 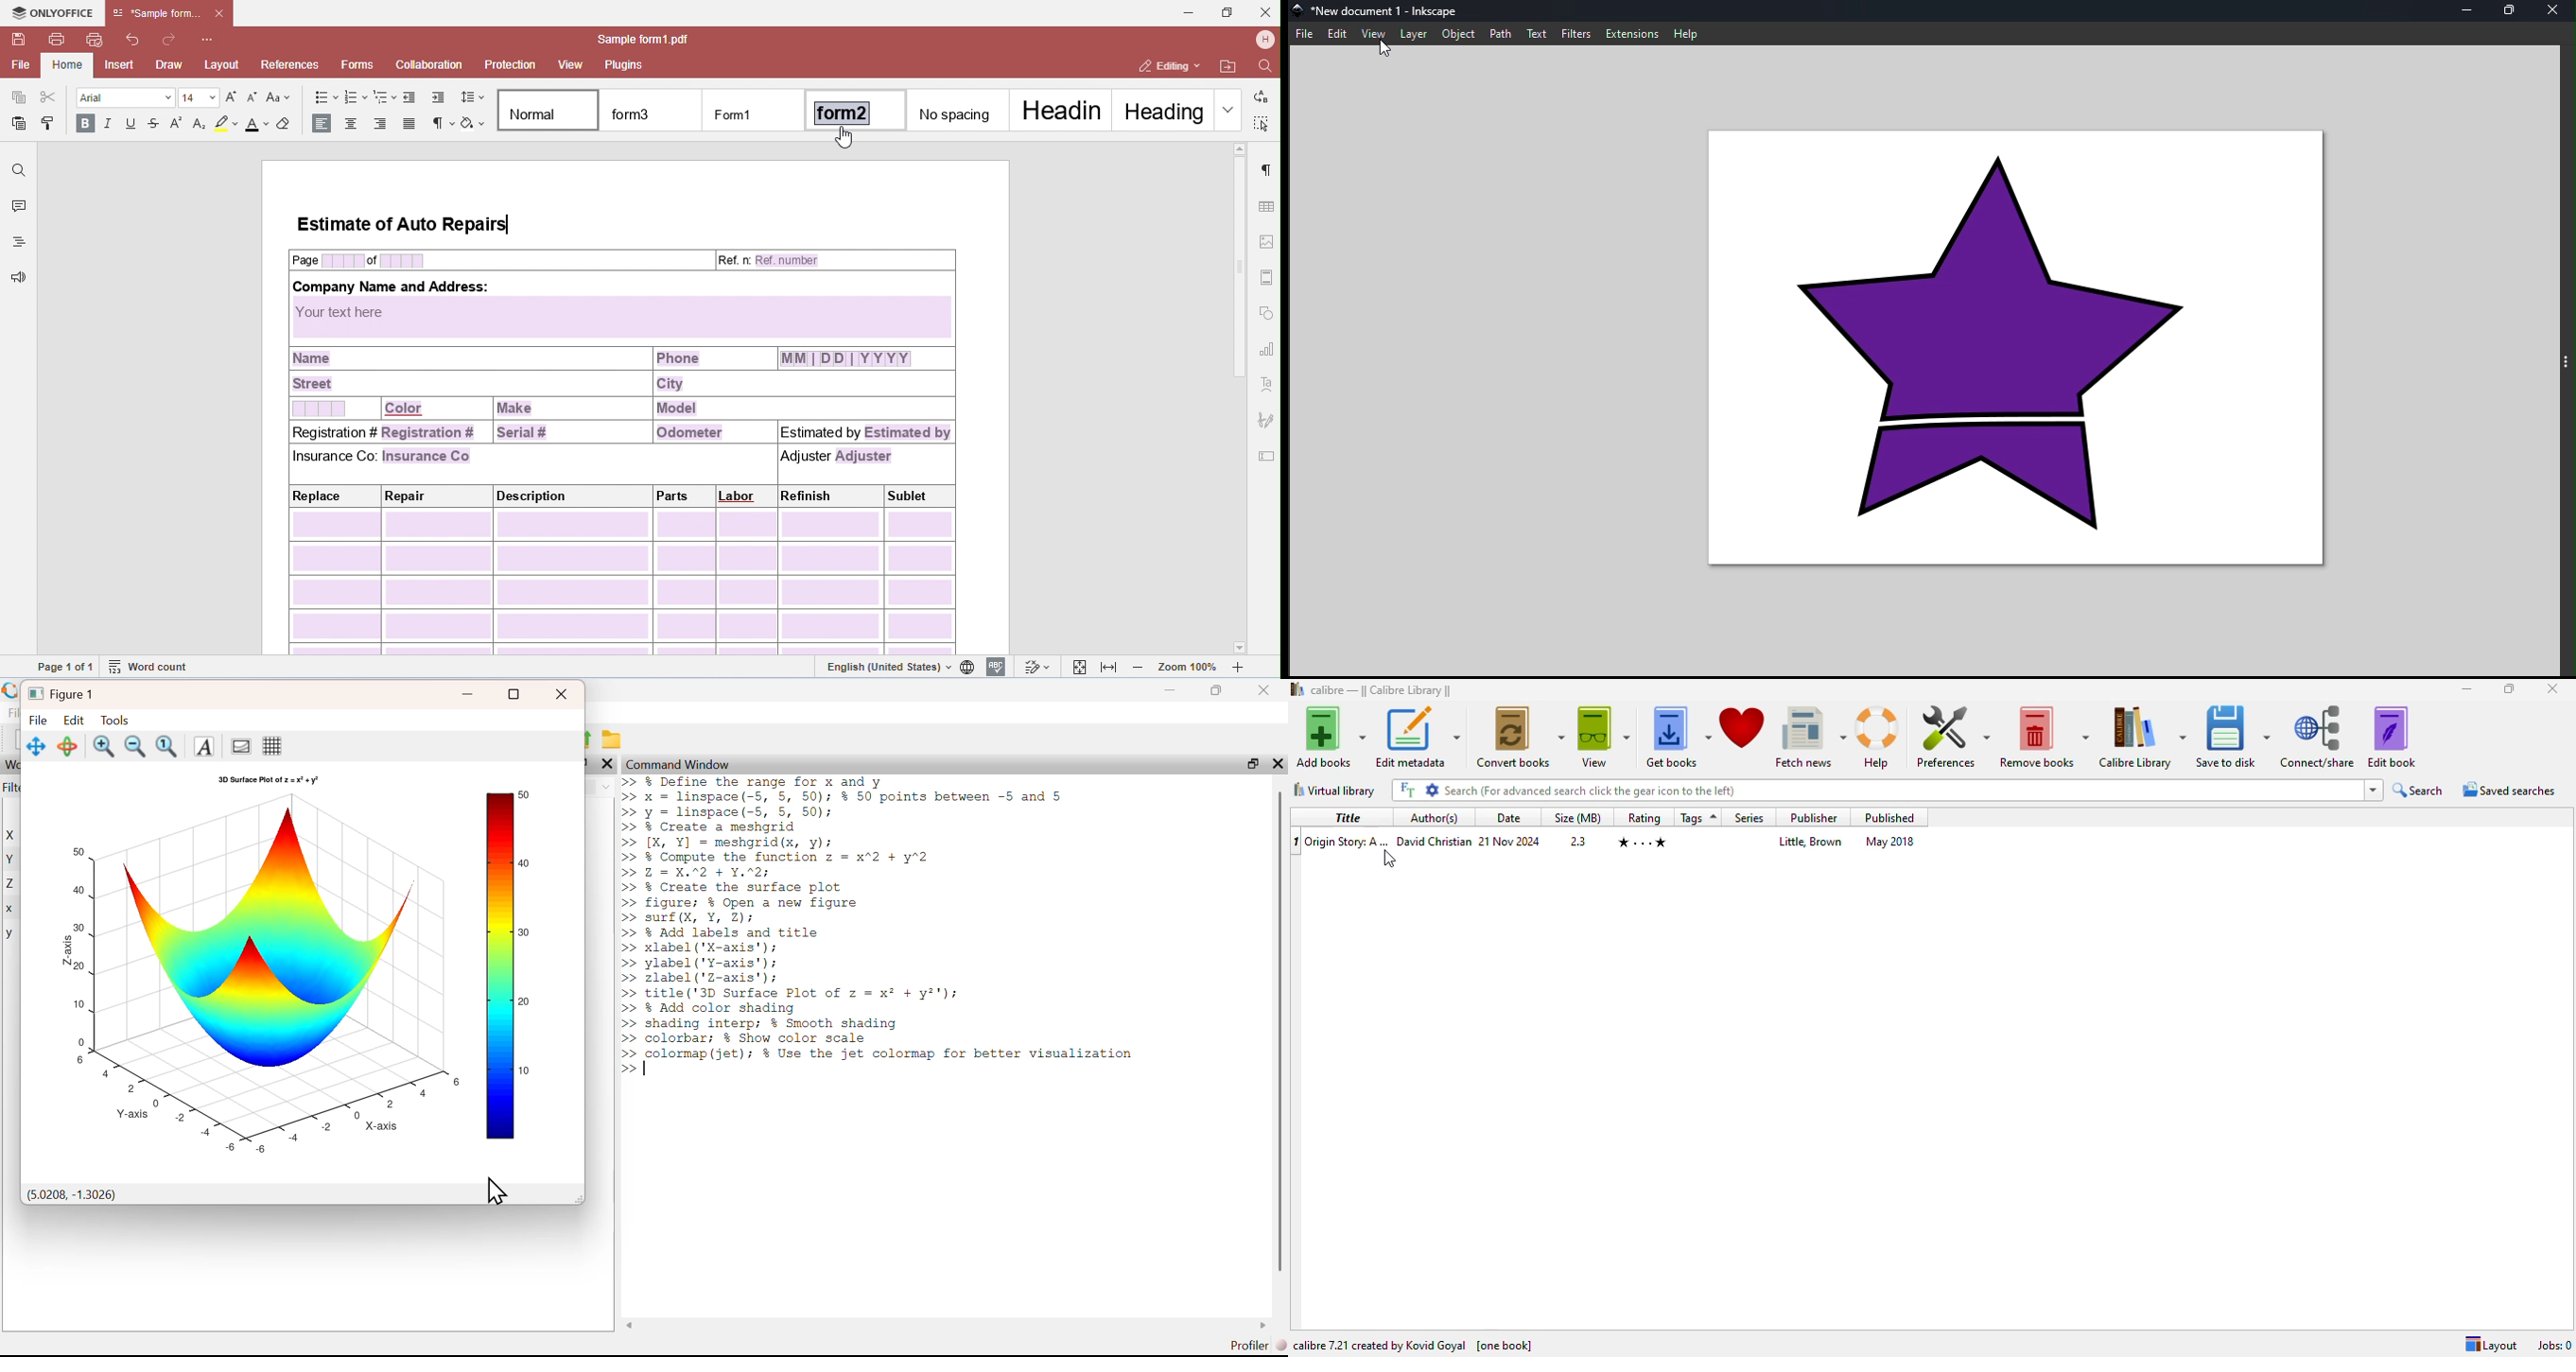 I want to click on Graph, so click(x=310, y=972).